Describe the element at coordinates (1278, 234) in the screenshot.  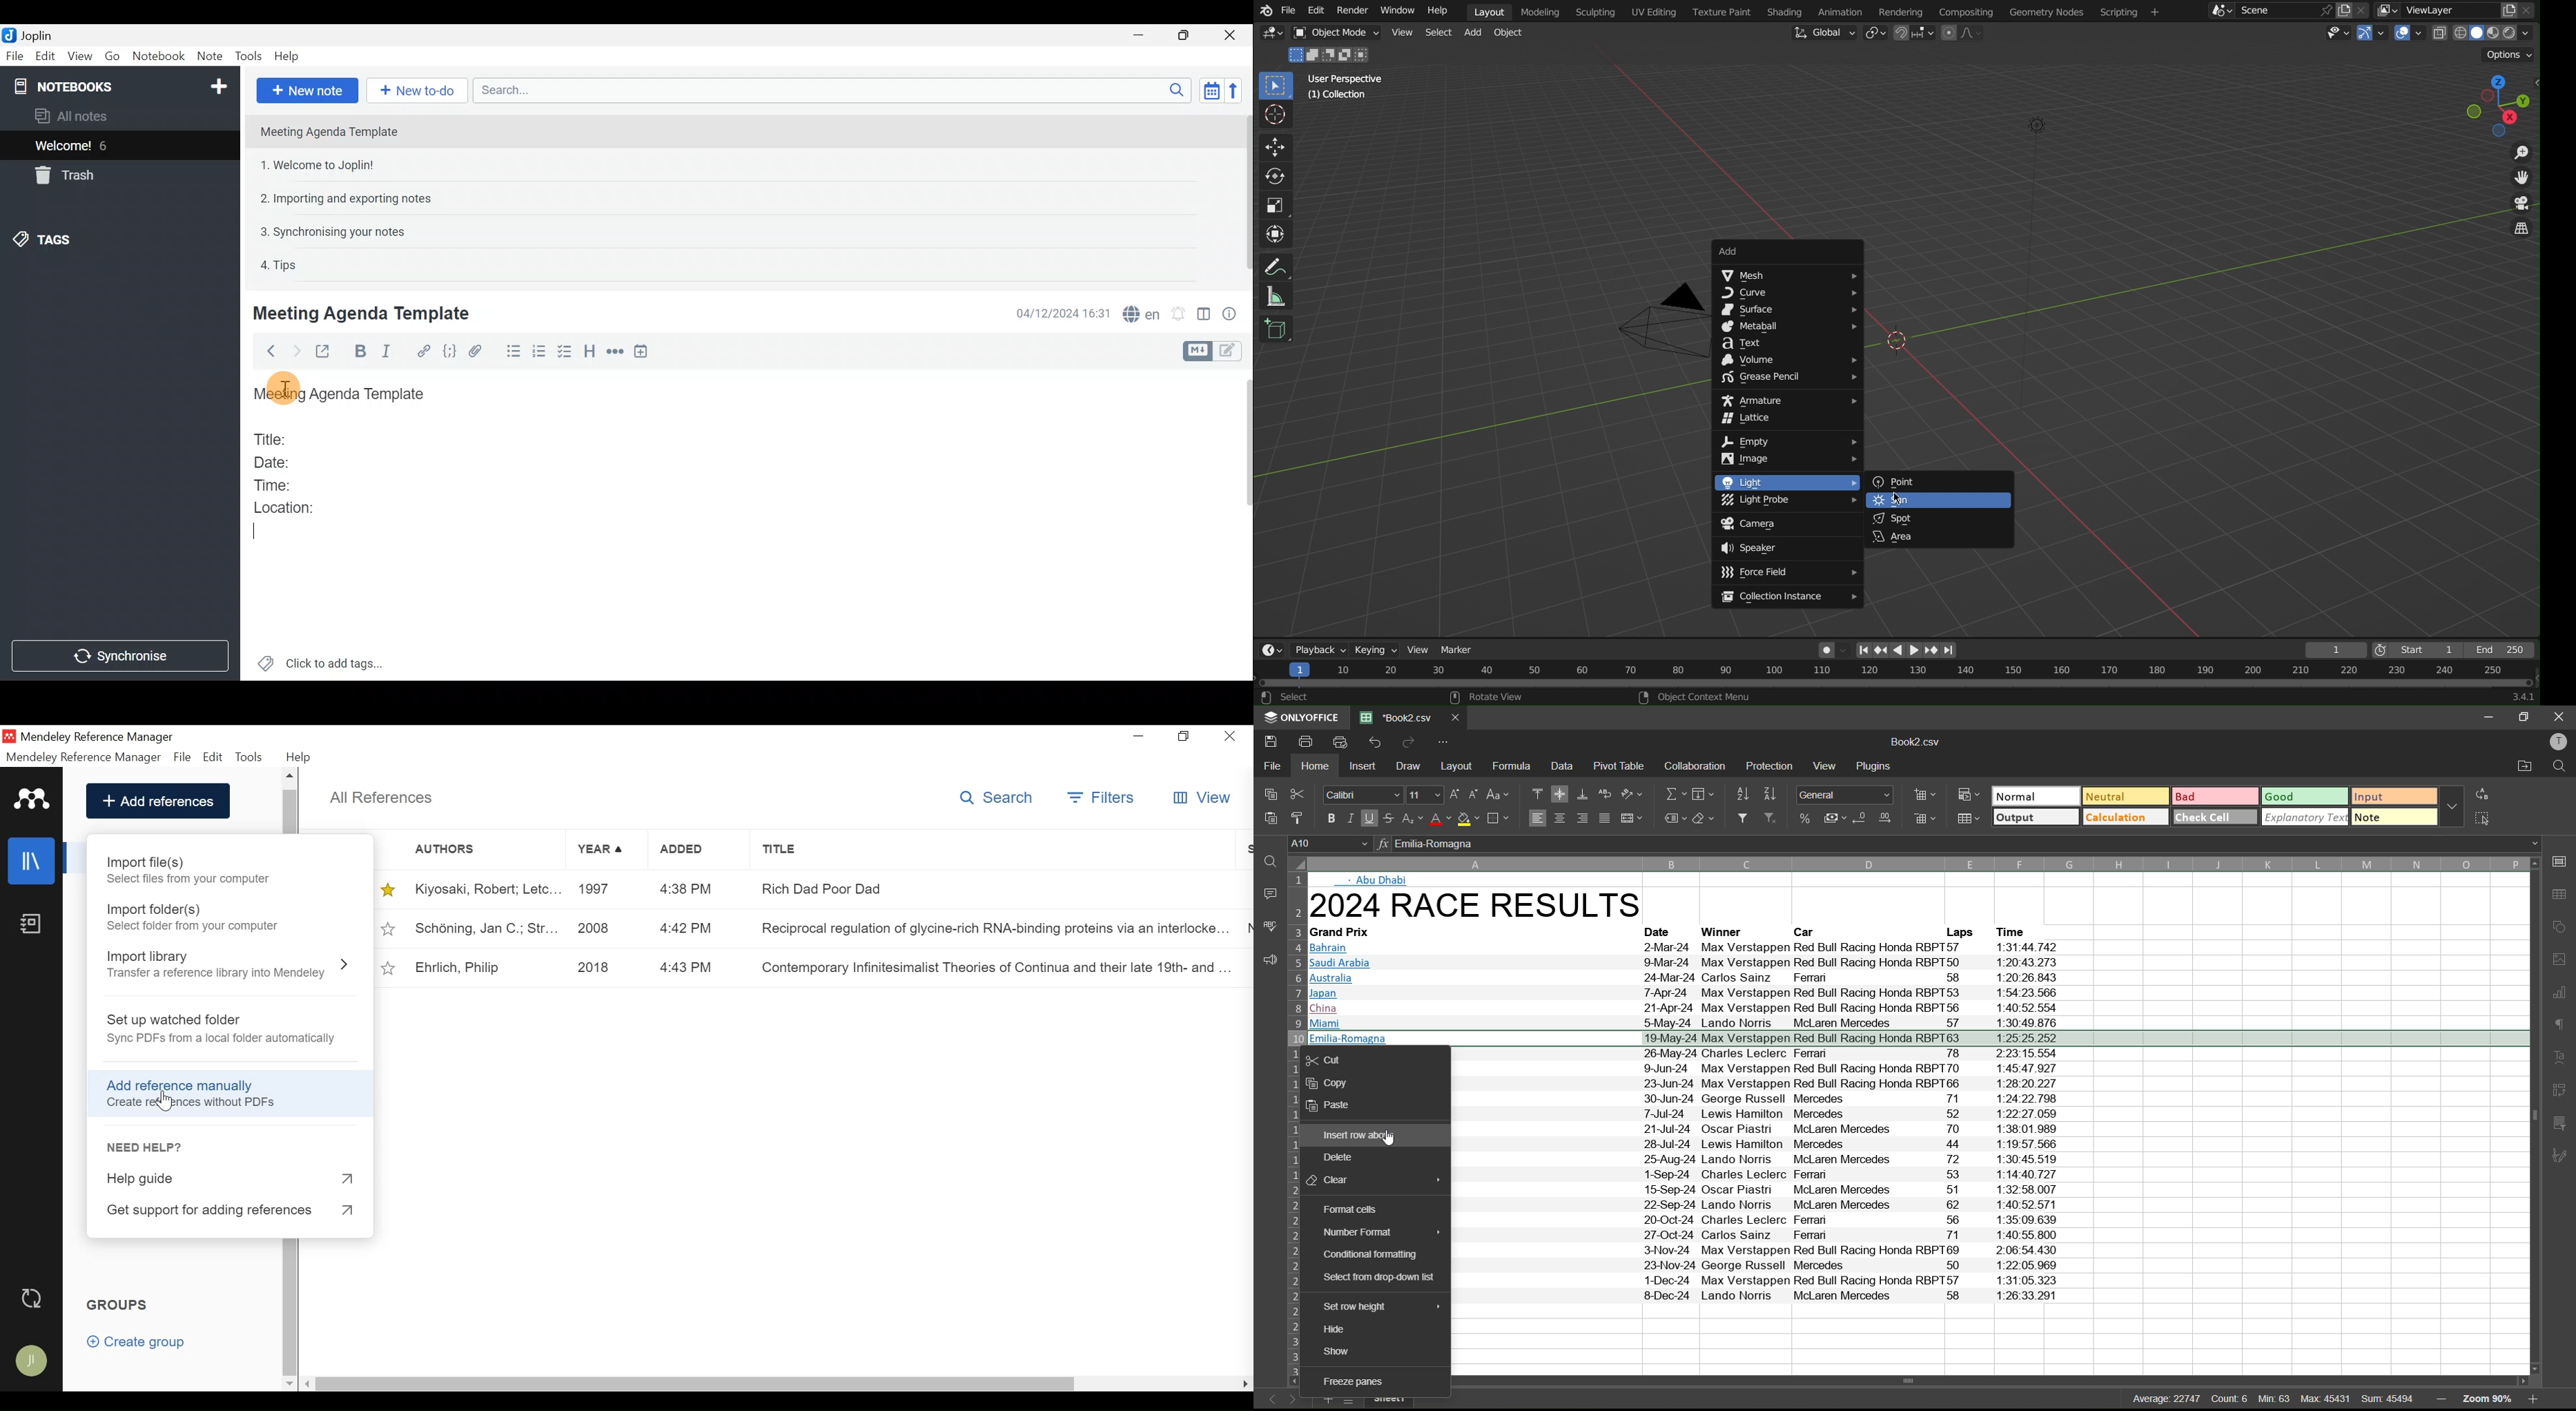
I see `Transform` at that location.